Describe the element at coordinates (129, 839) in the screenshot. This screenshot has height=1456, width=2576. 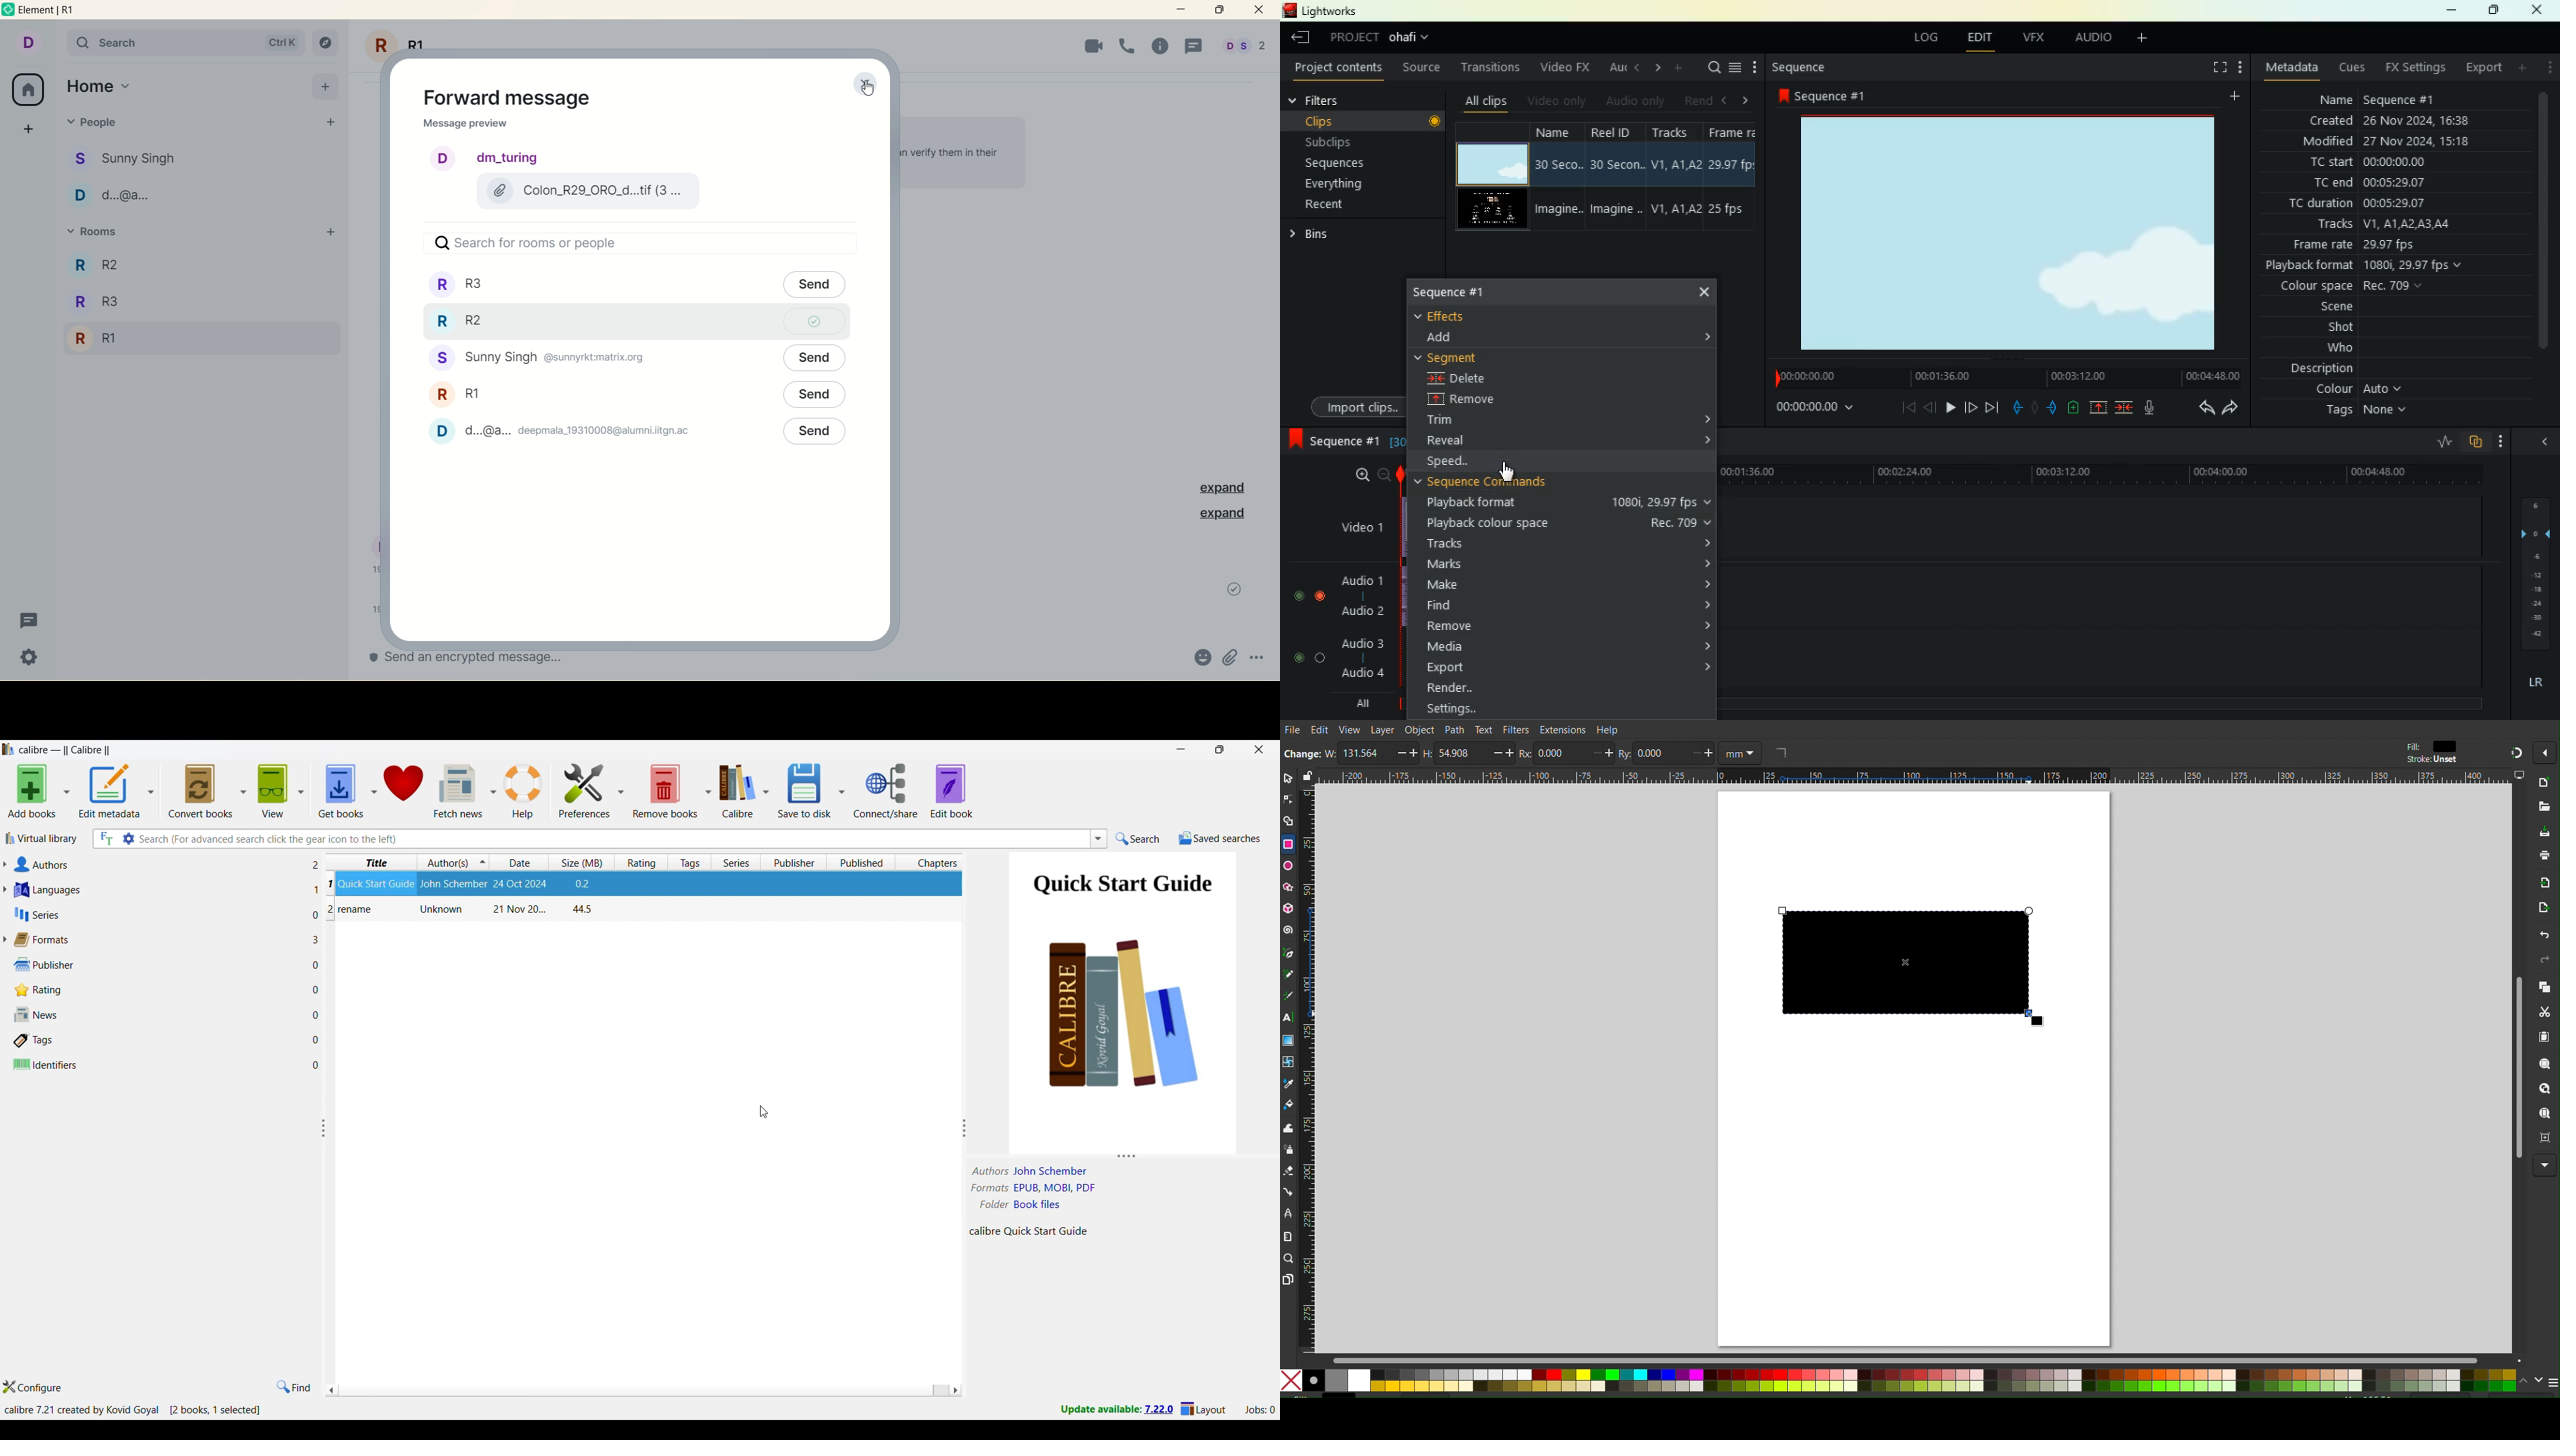
I see `Advanced search` at that location.